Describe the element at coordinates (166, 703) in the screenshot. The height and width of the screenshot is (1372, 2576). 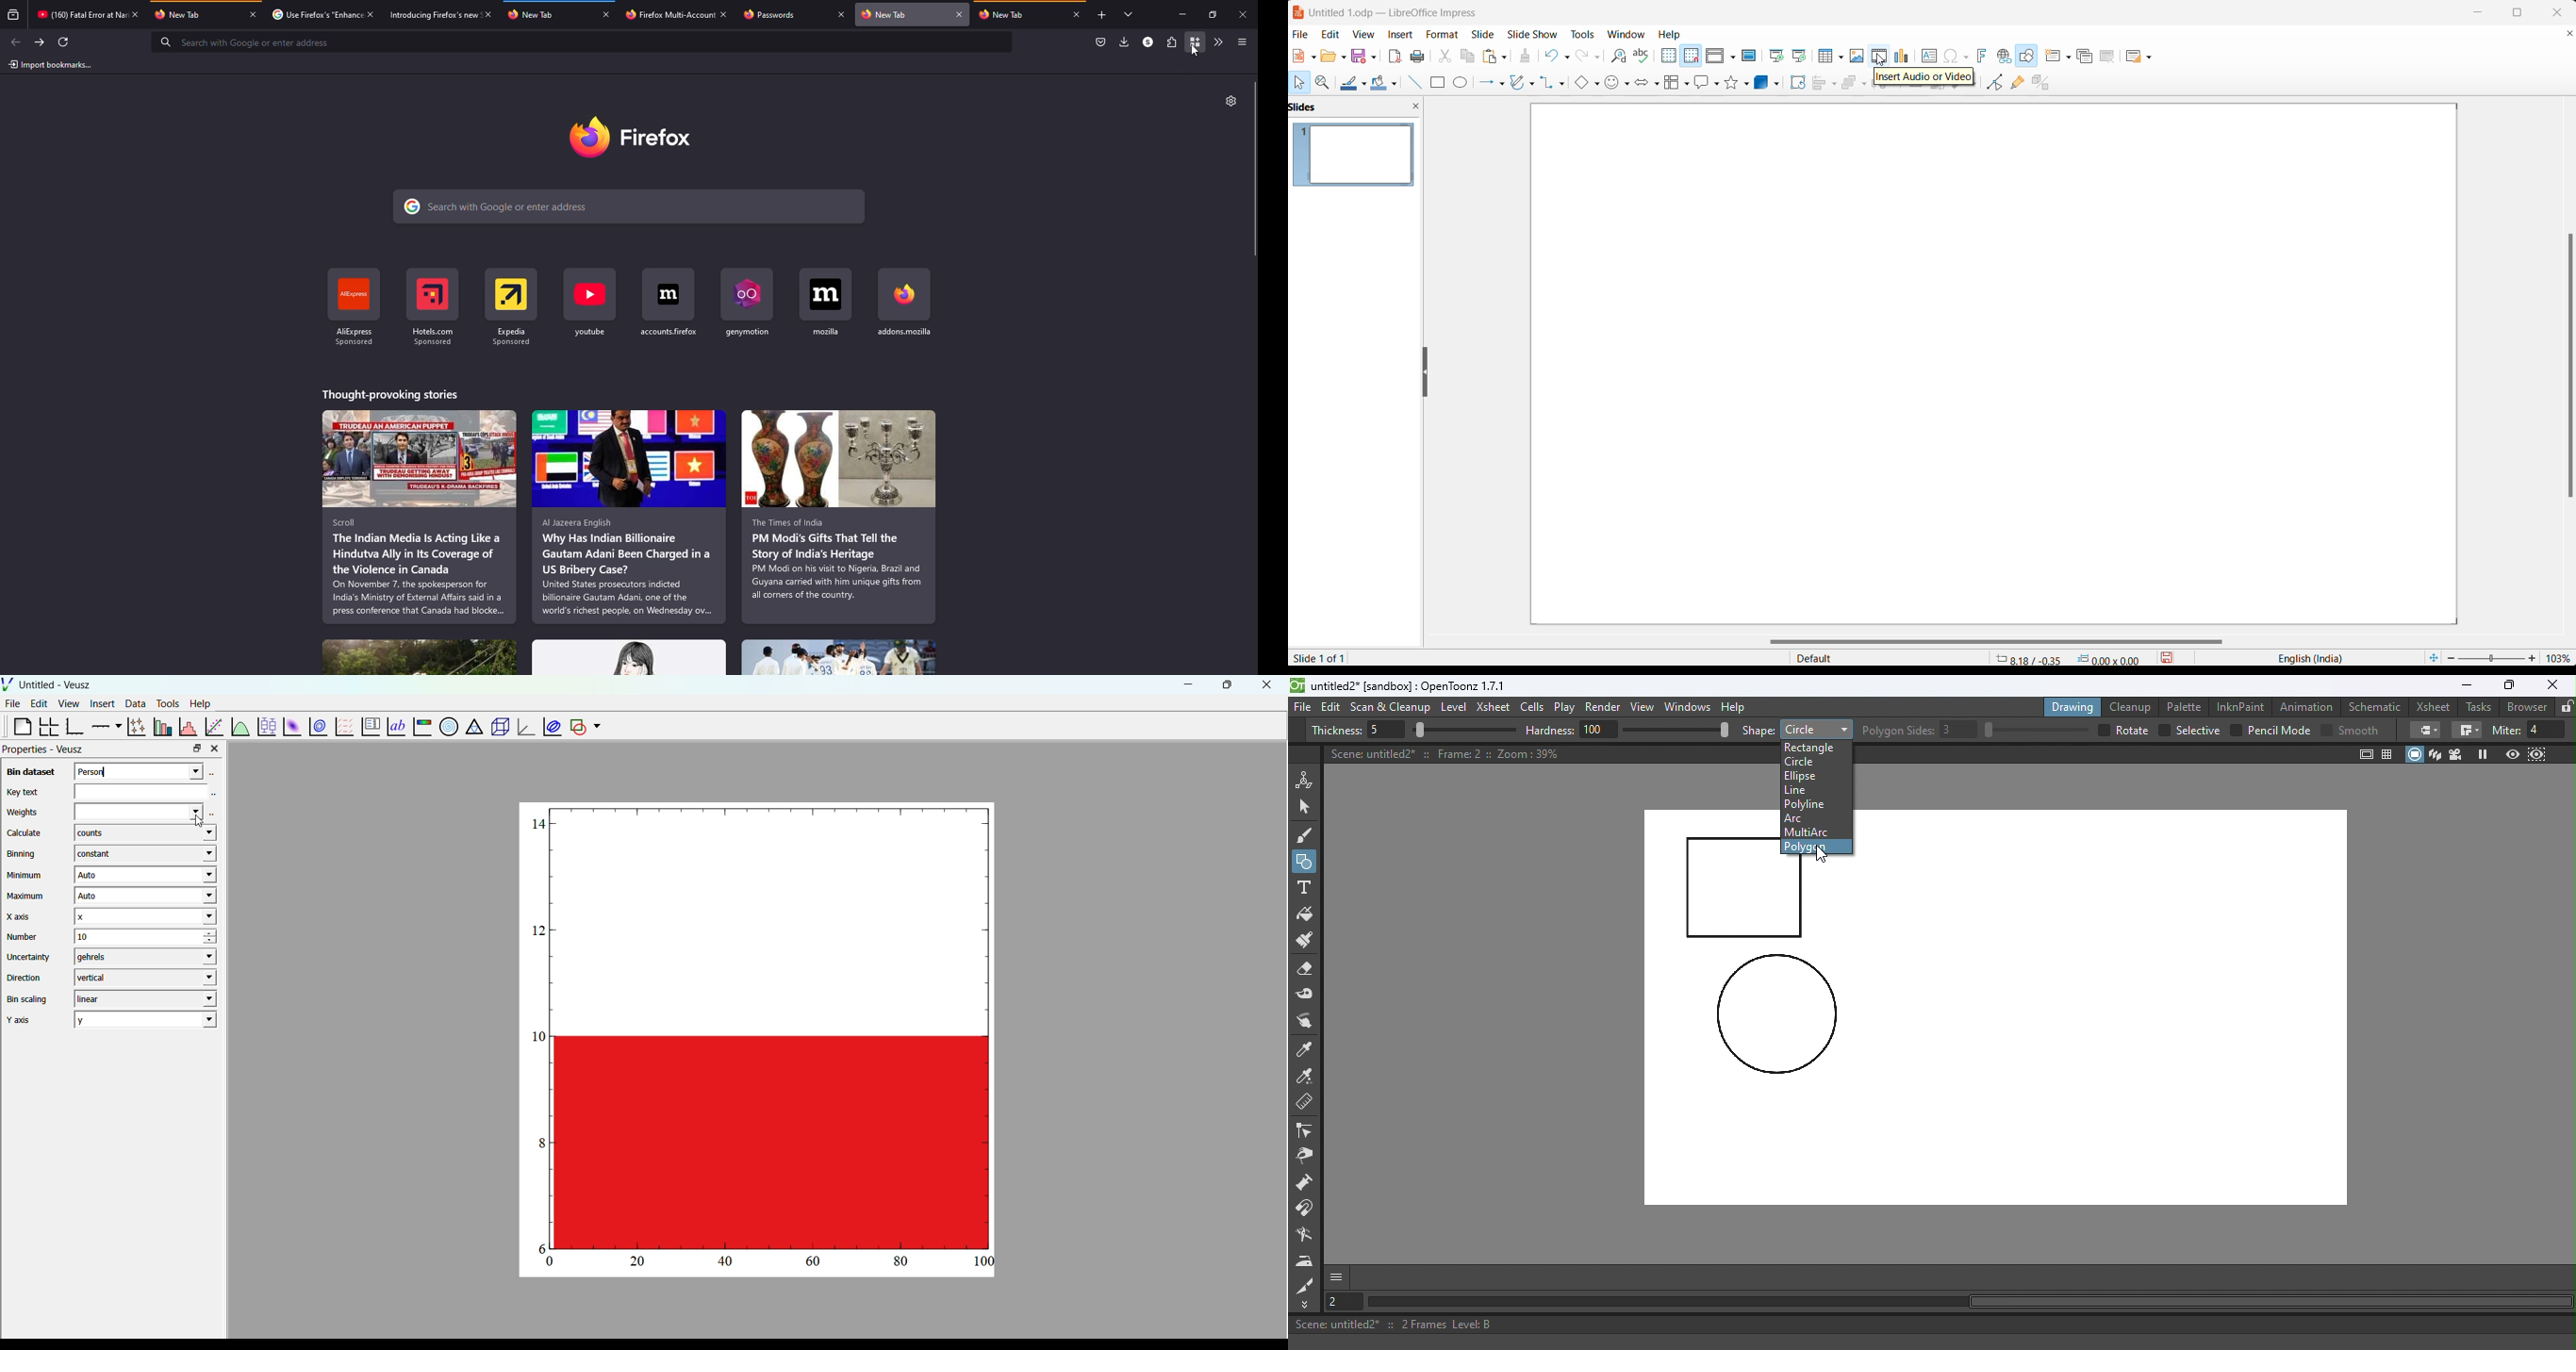
I see `tools` at that location.